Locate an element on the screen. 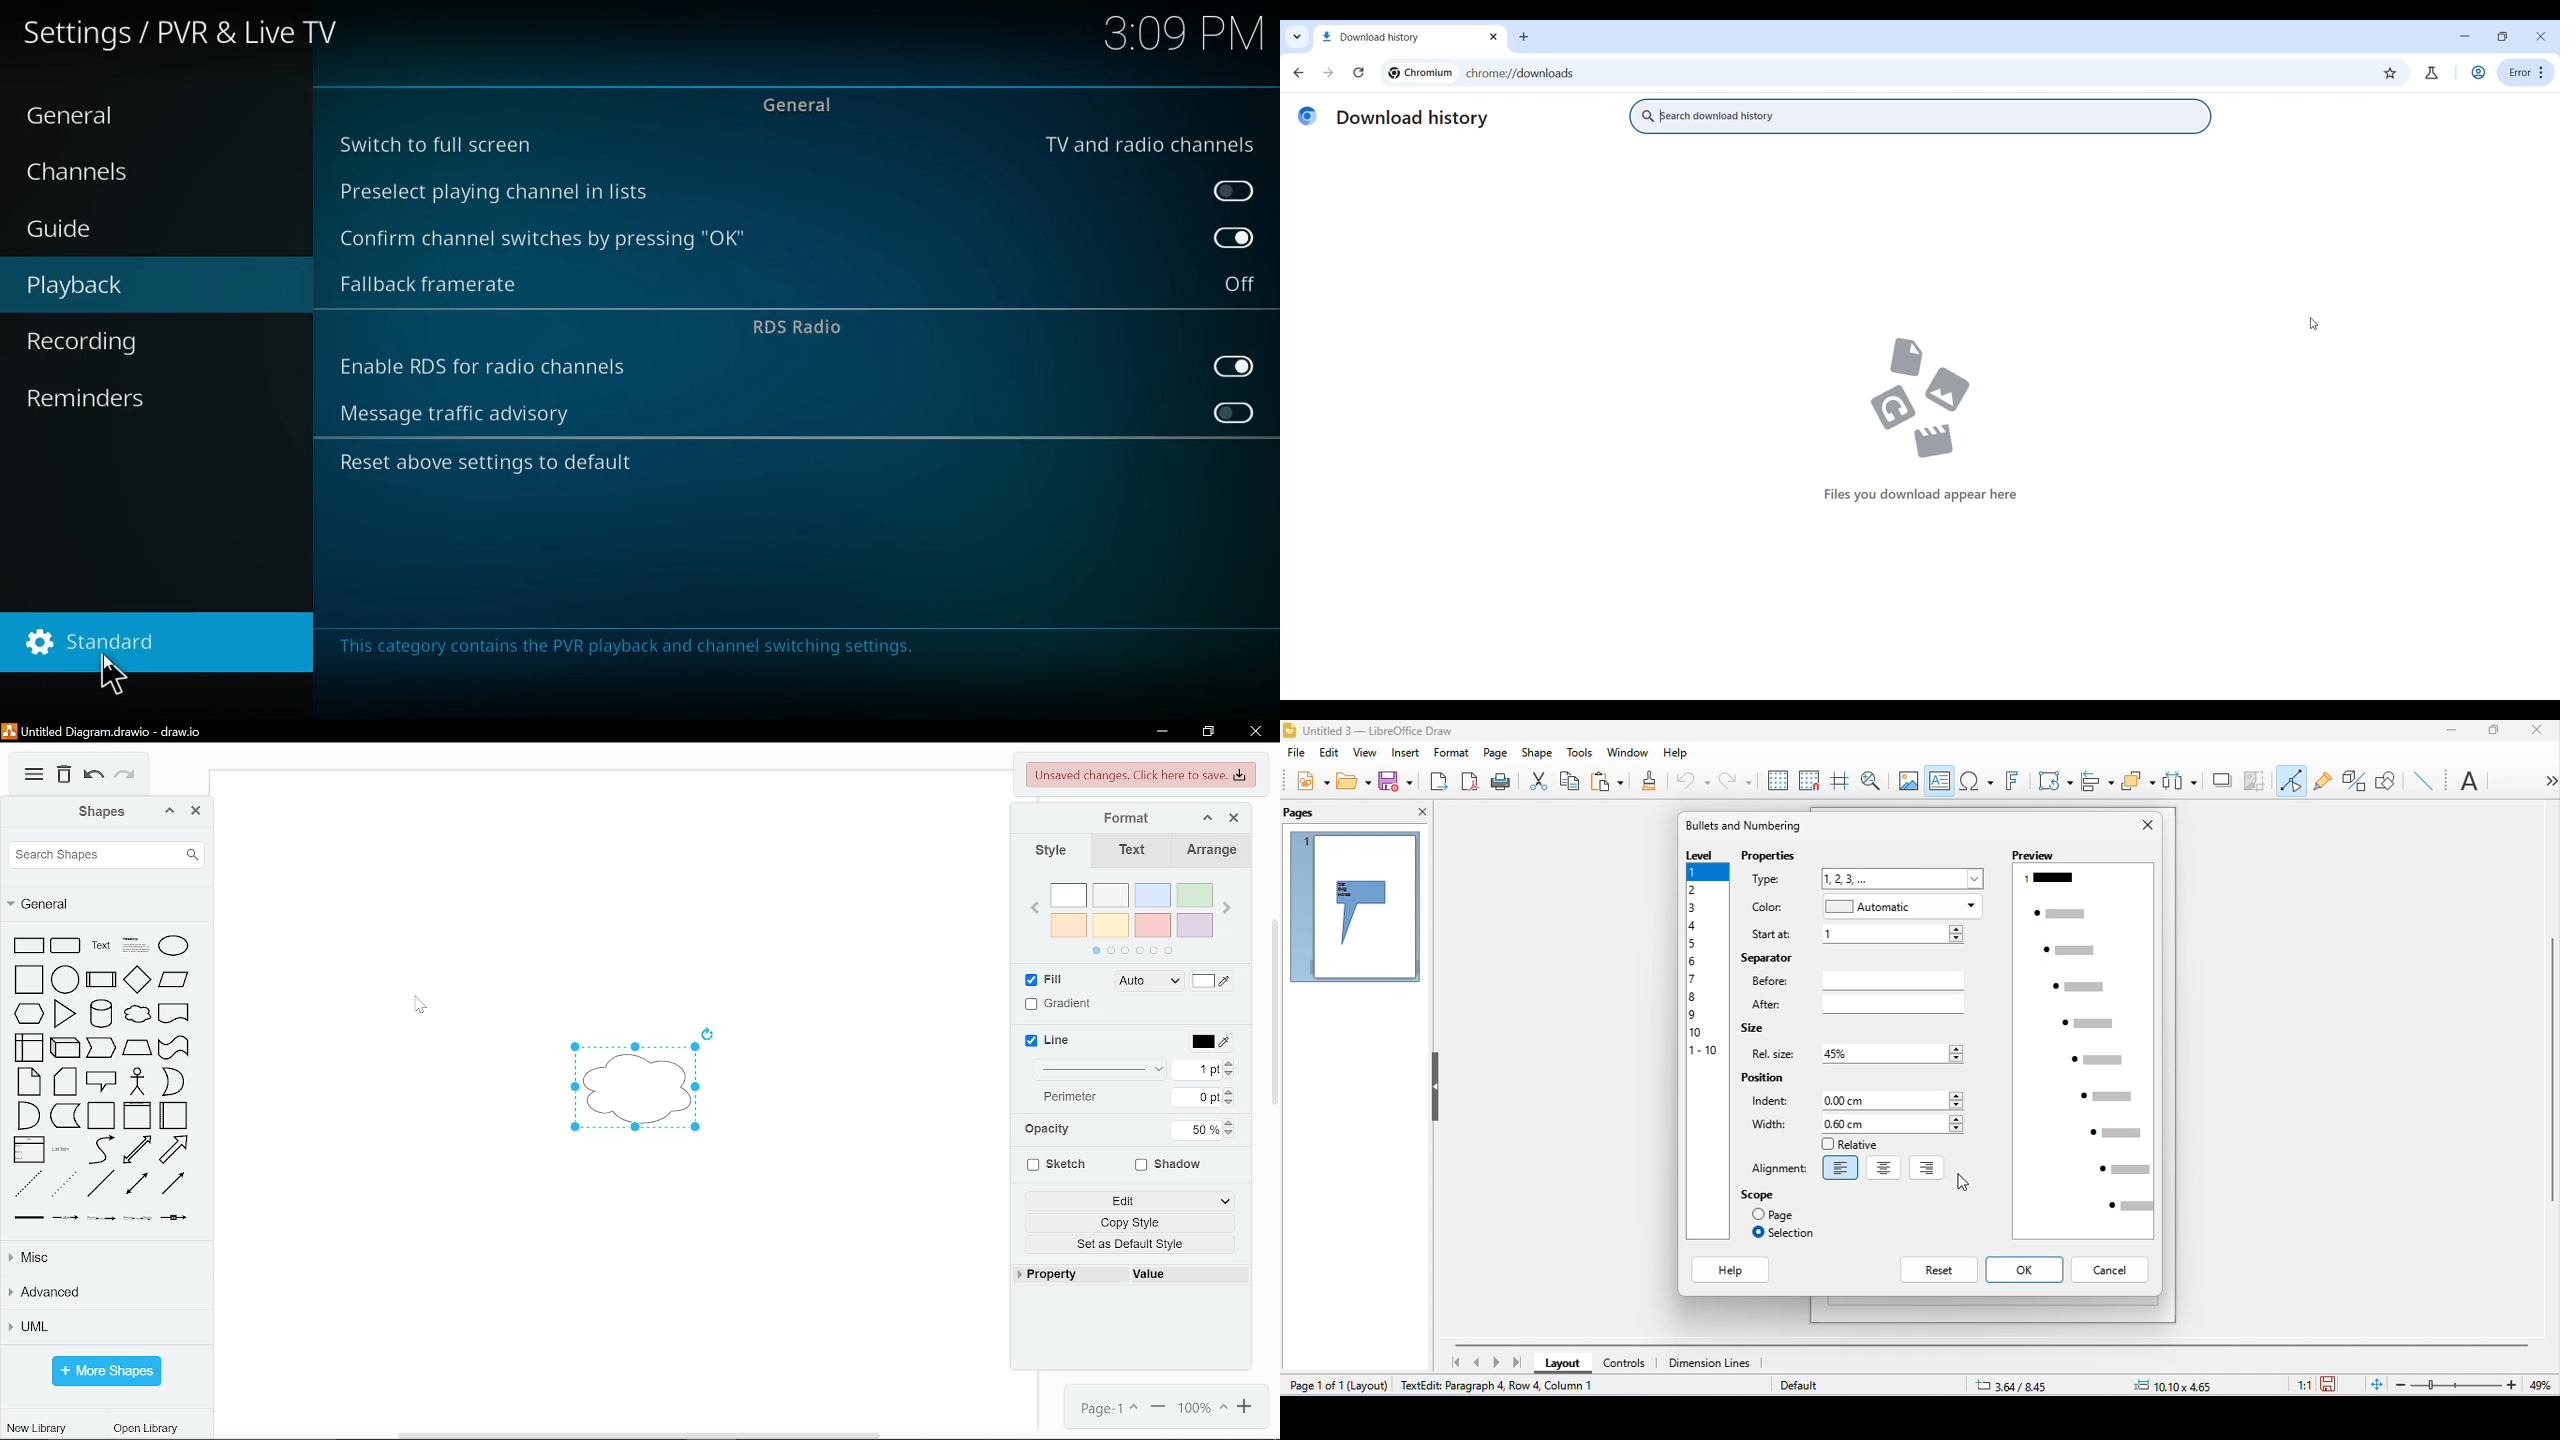 The image size is (2576, 1456). connector with two label is located at coordinates (103, 1218).